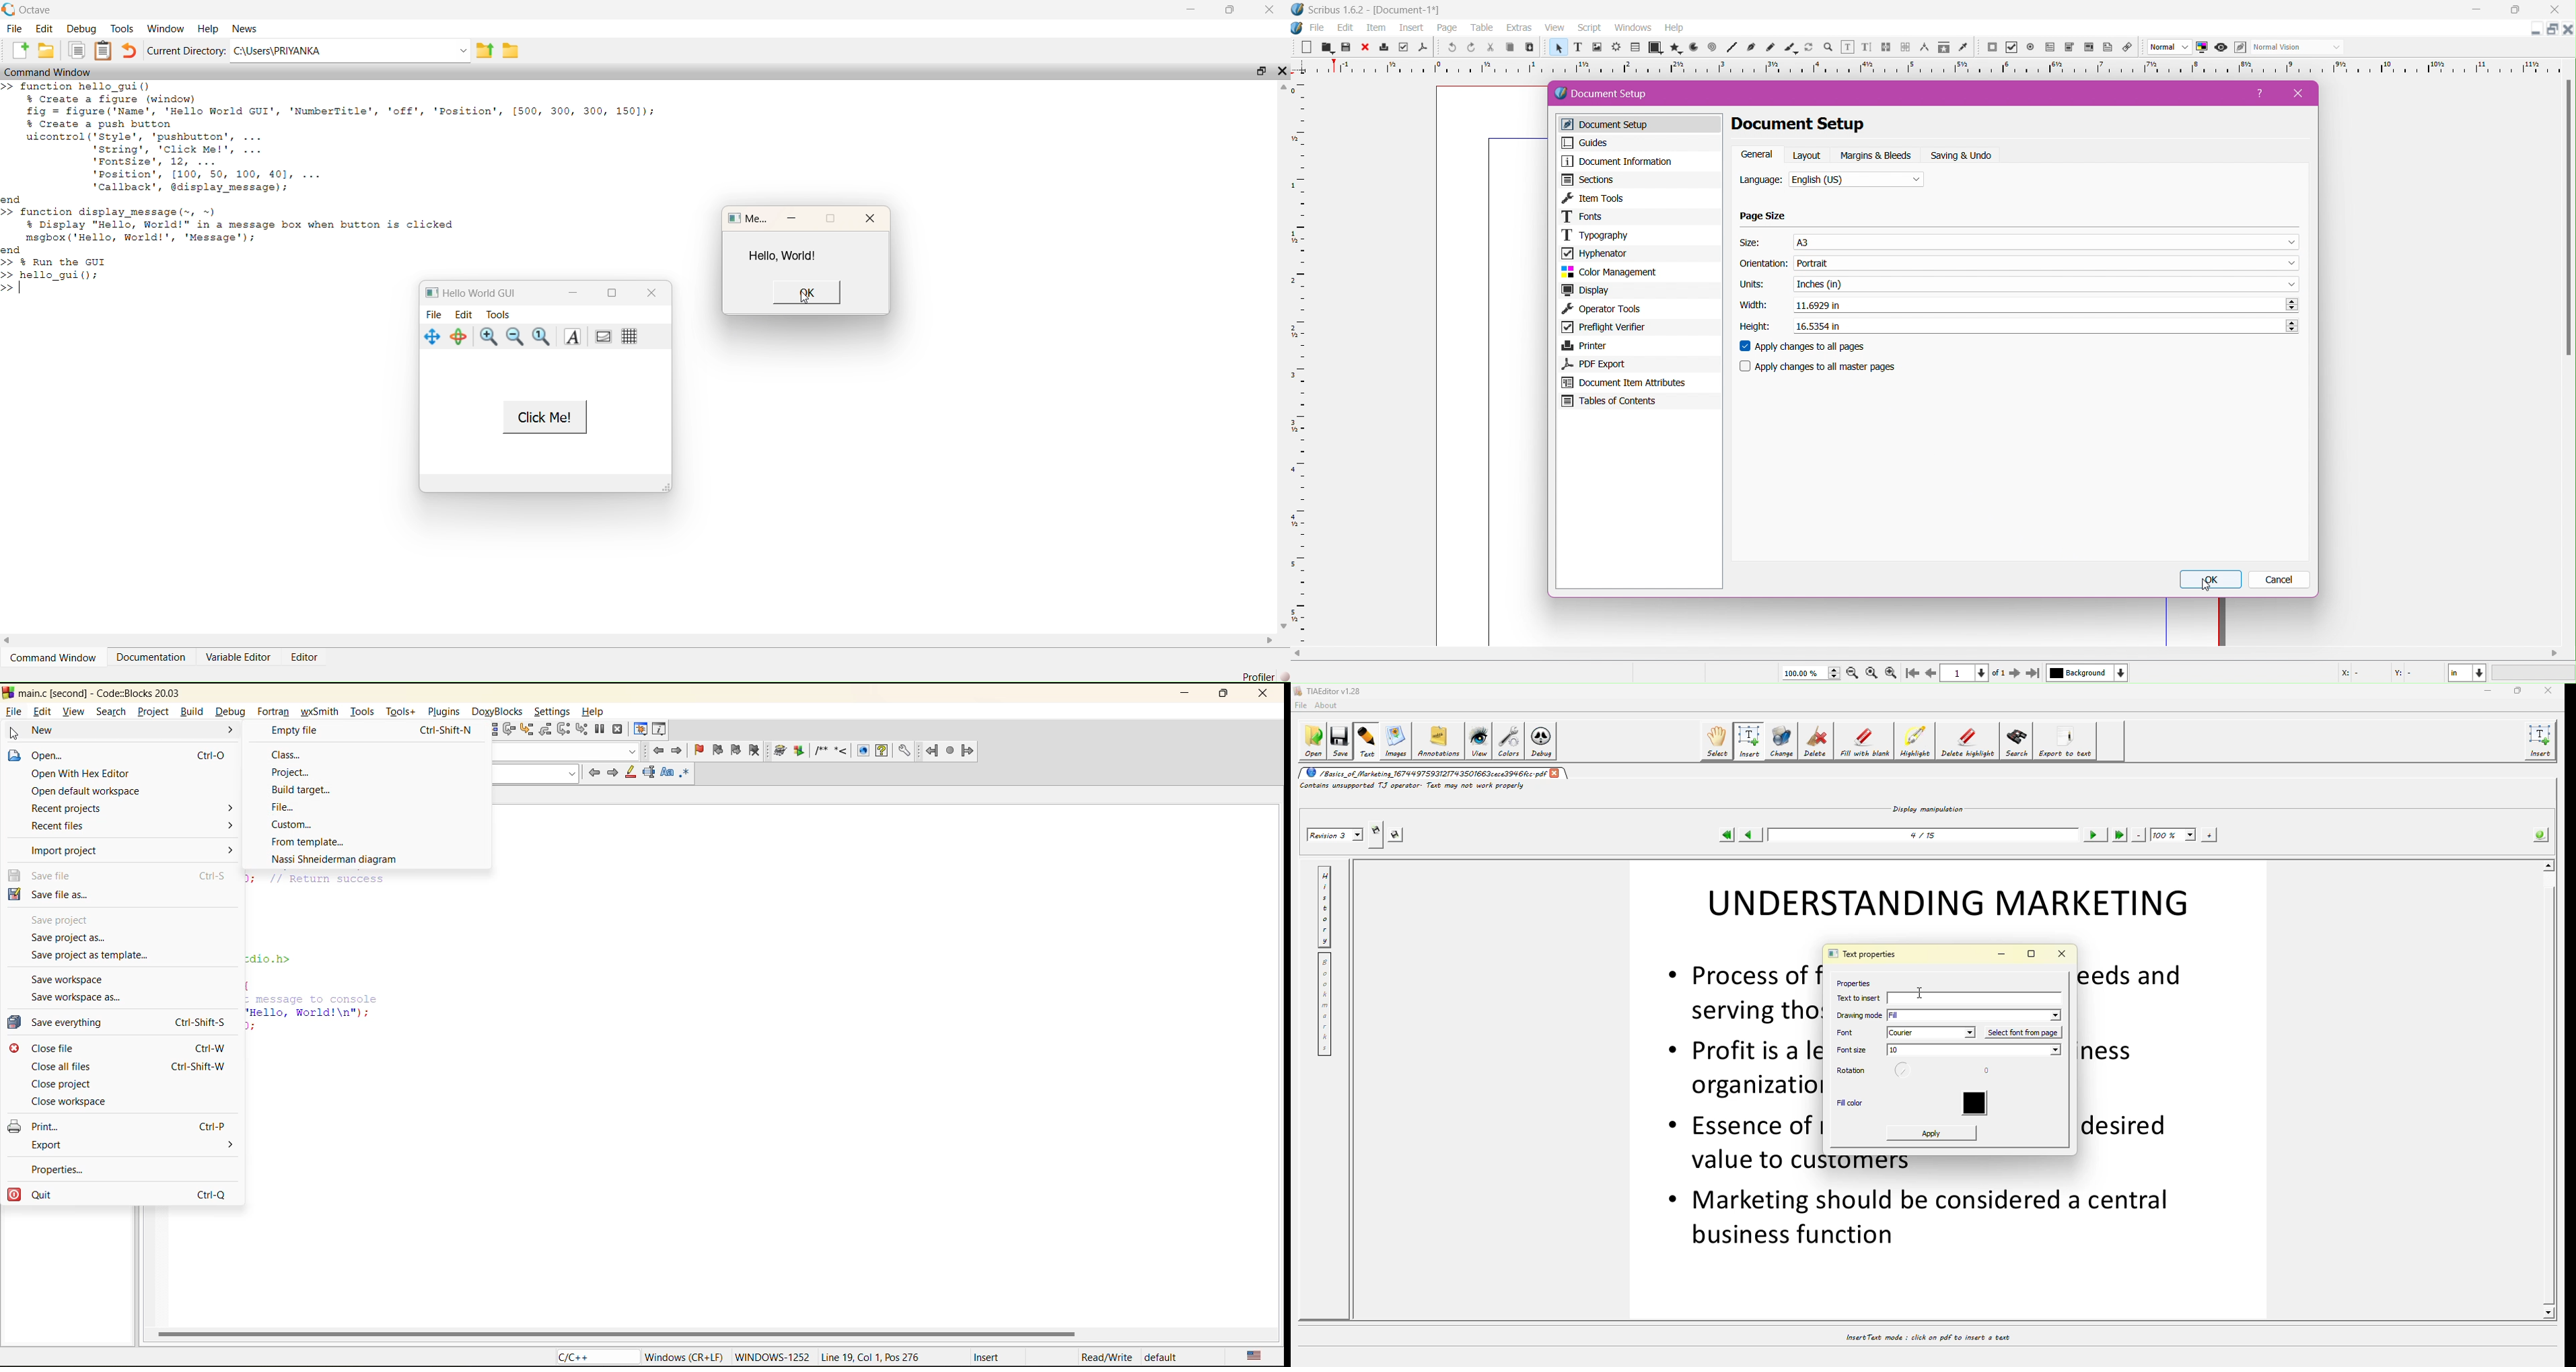 The image size is (2576, 1372). What do you see at coordinates (2088, 673) in the screenshot?
I see `background` at bounding box center [2088, 673].